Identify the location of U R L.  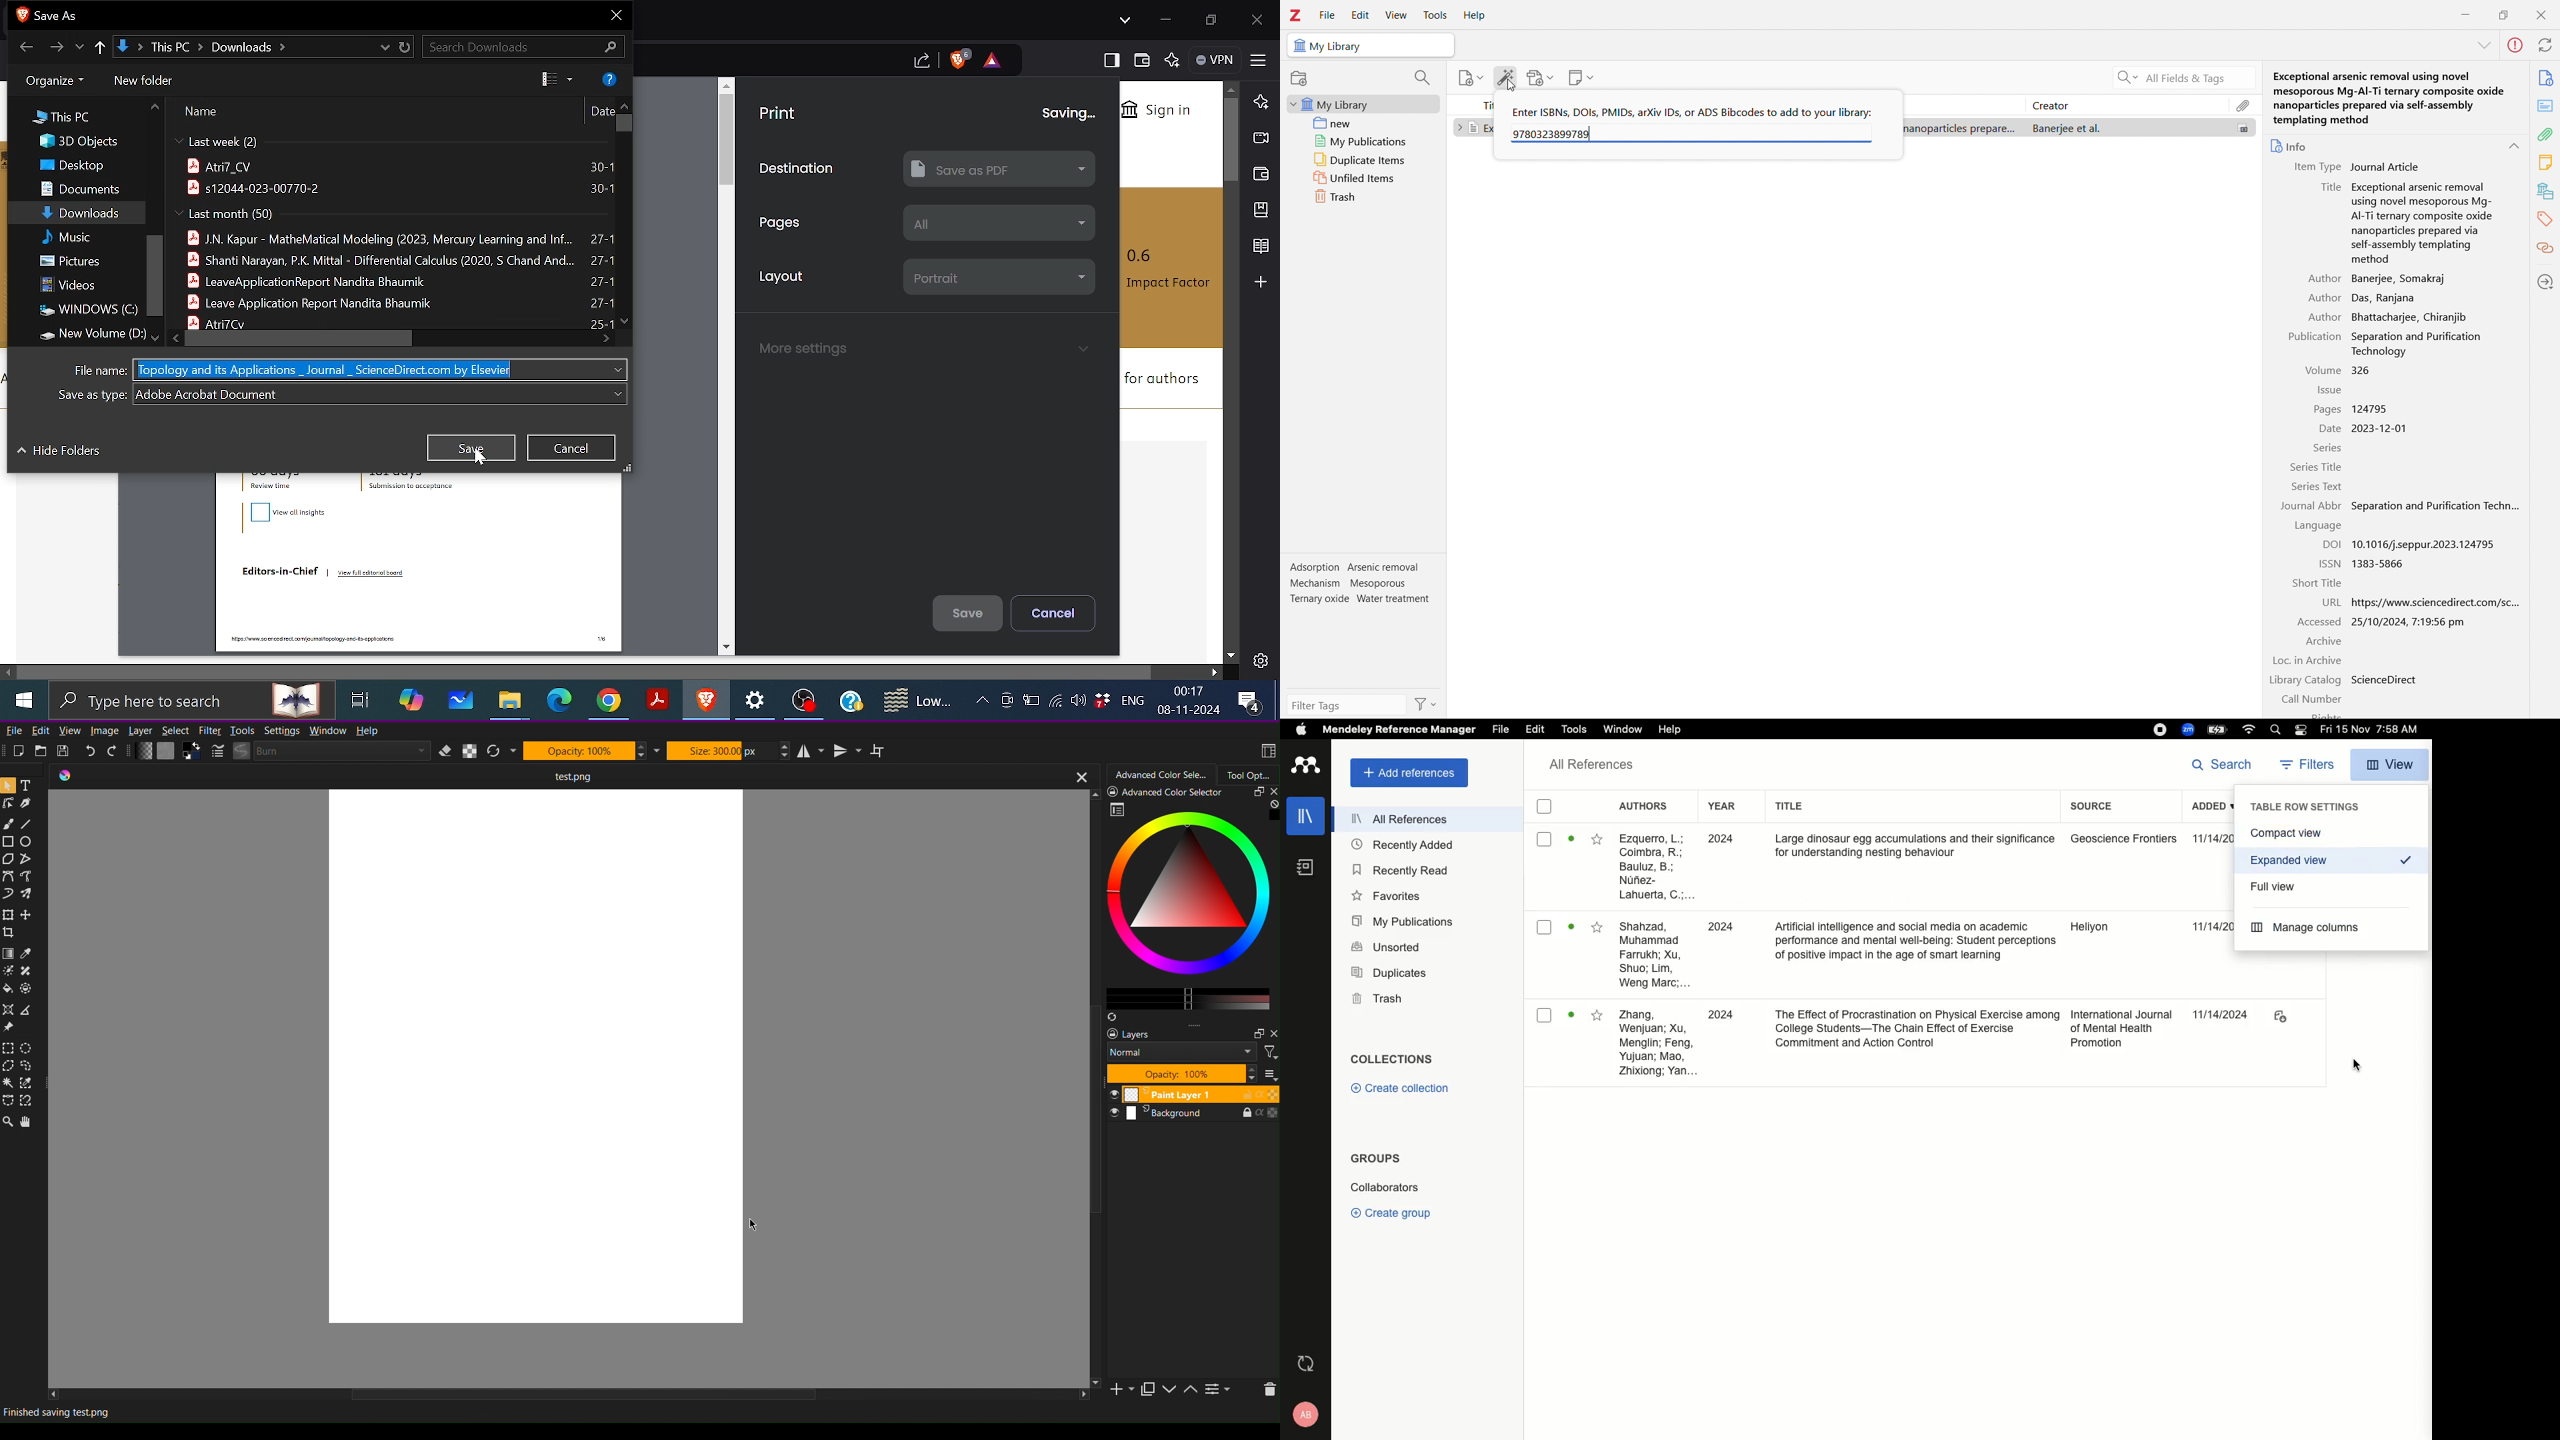
(2332, 602).